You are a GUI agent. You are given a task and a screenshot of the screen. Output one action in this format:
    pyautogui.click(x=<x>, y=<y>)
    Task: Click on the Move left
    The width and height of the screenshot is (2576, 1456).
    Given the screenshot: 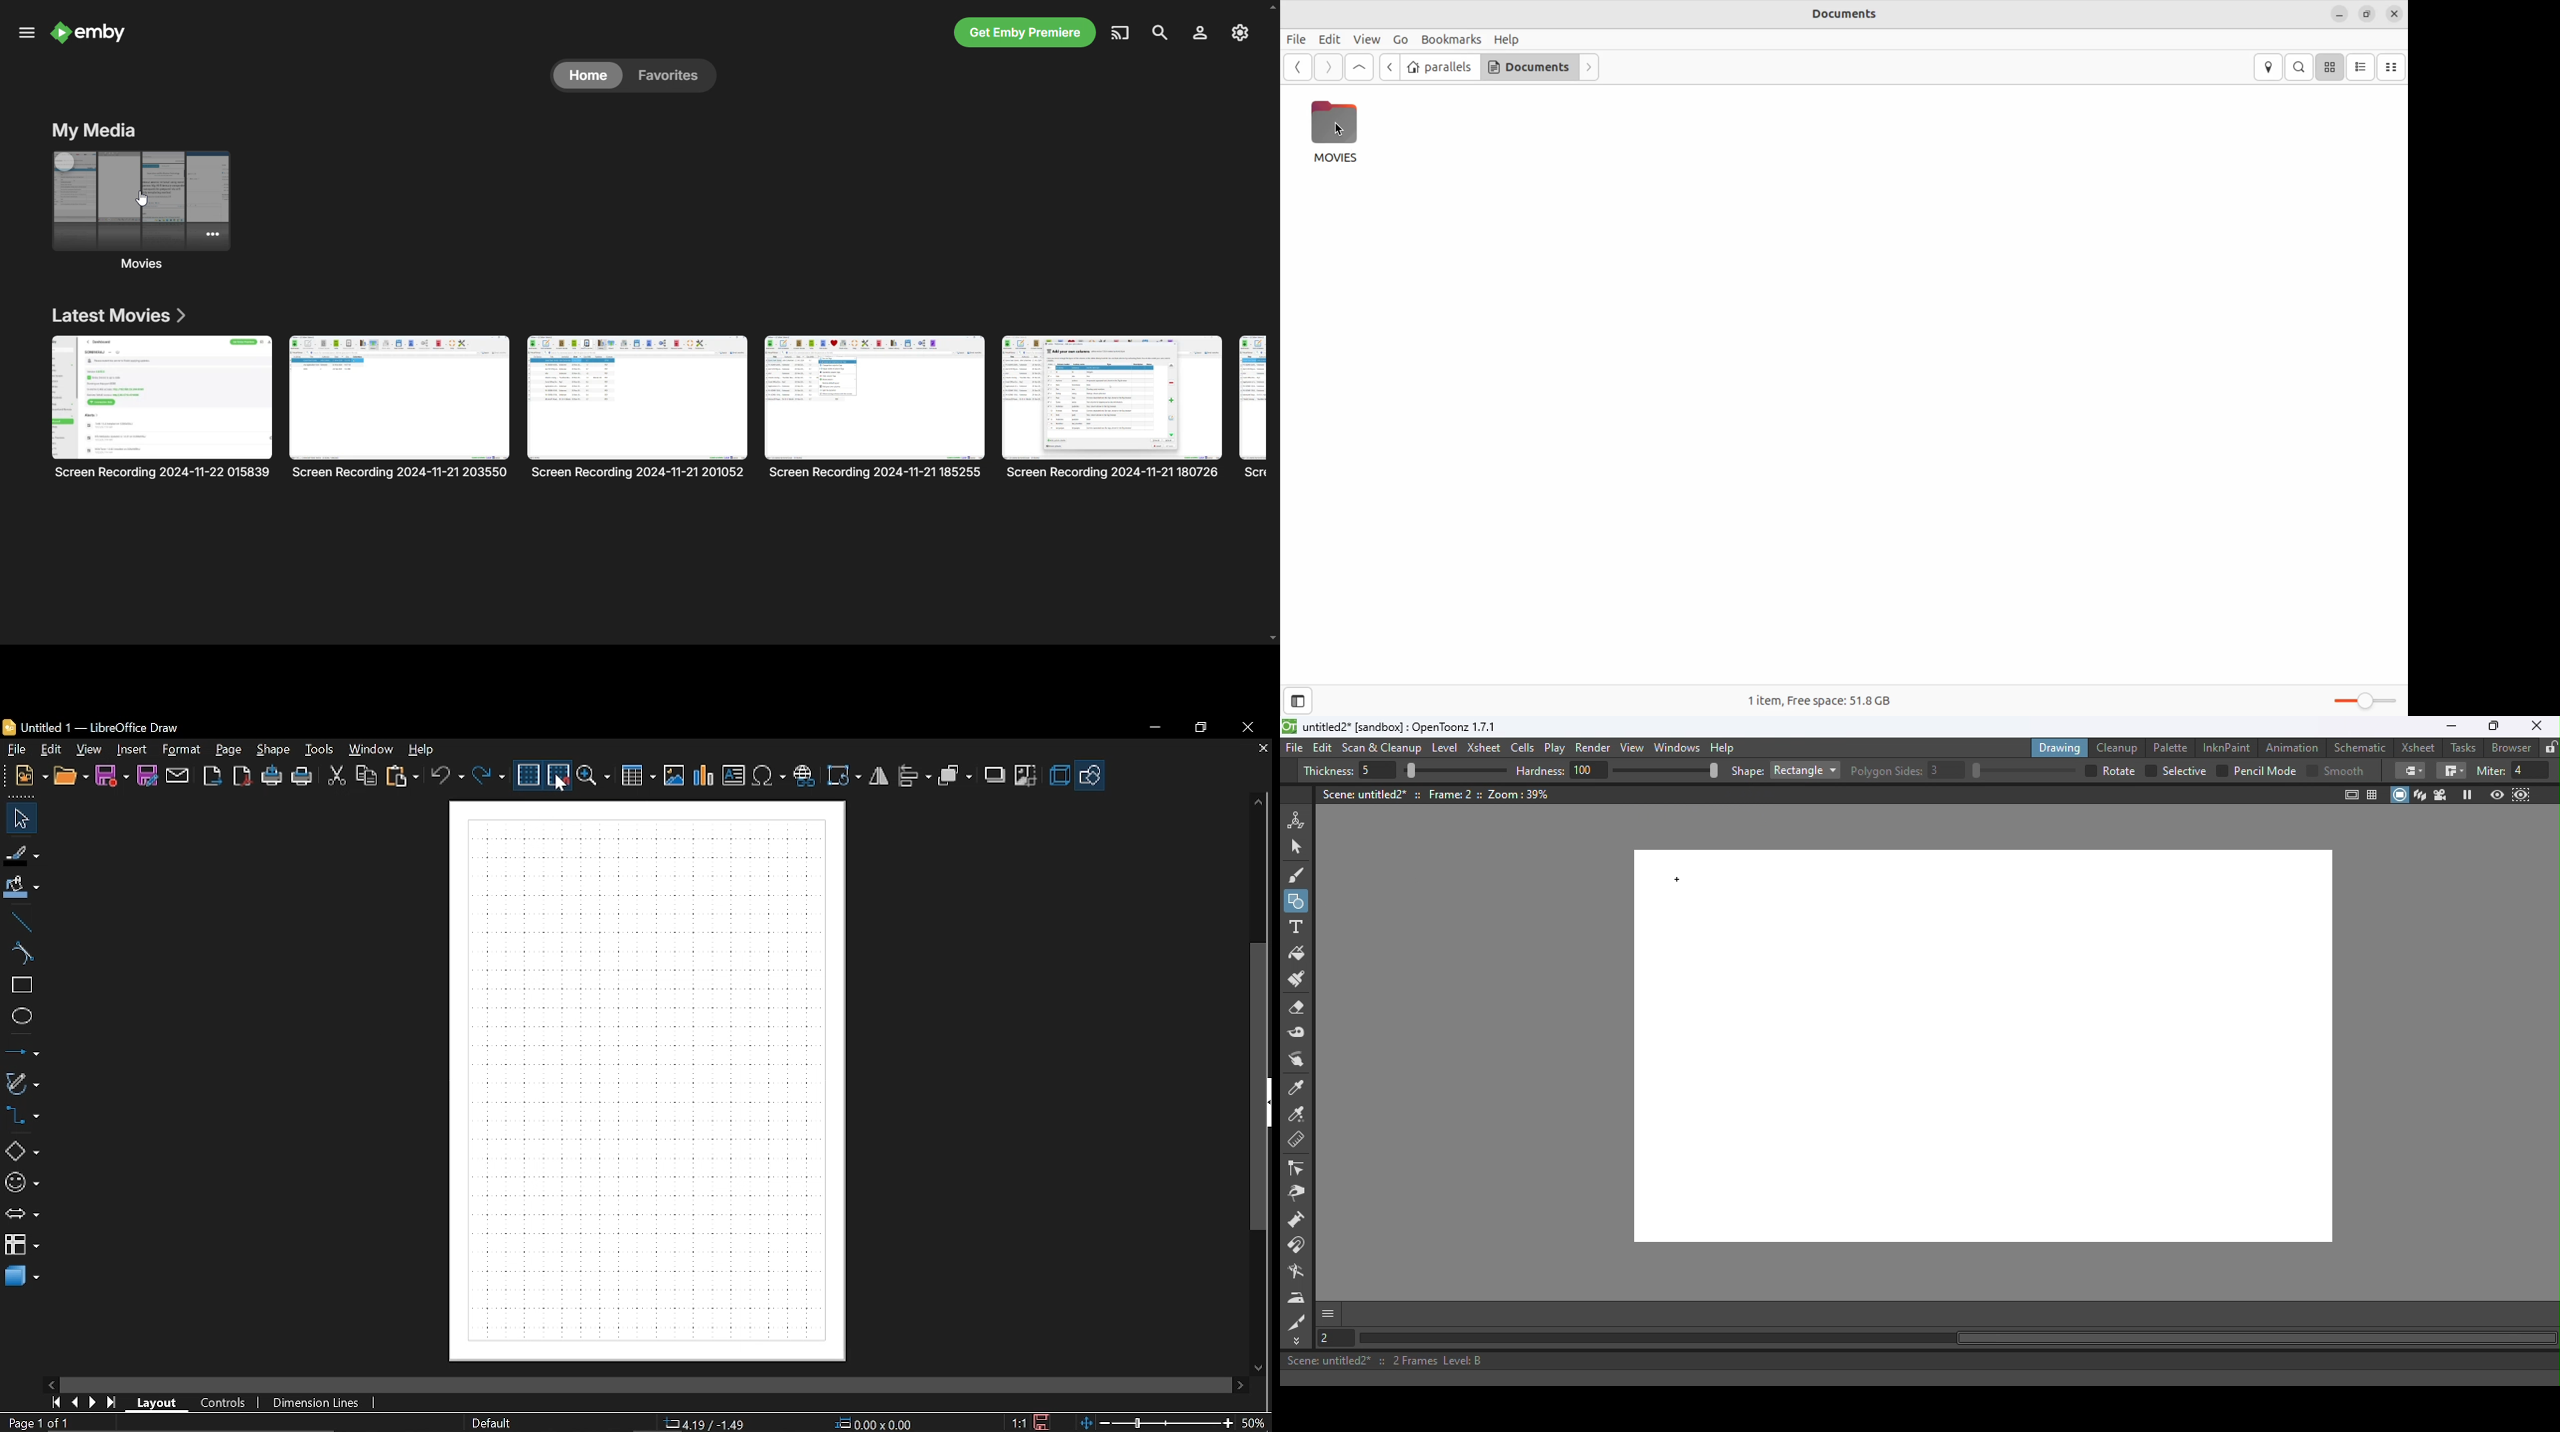 What is the action you would take?
    pyautogui.click(x=50, y=1382)
    